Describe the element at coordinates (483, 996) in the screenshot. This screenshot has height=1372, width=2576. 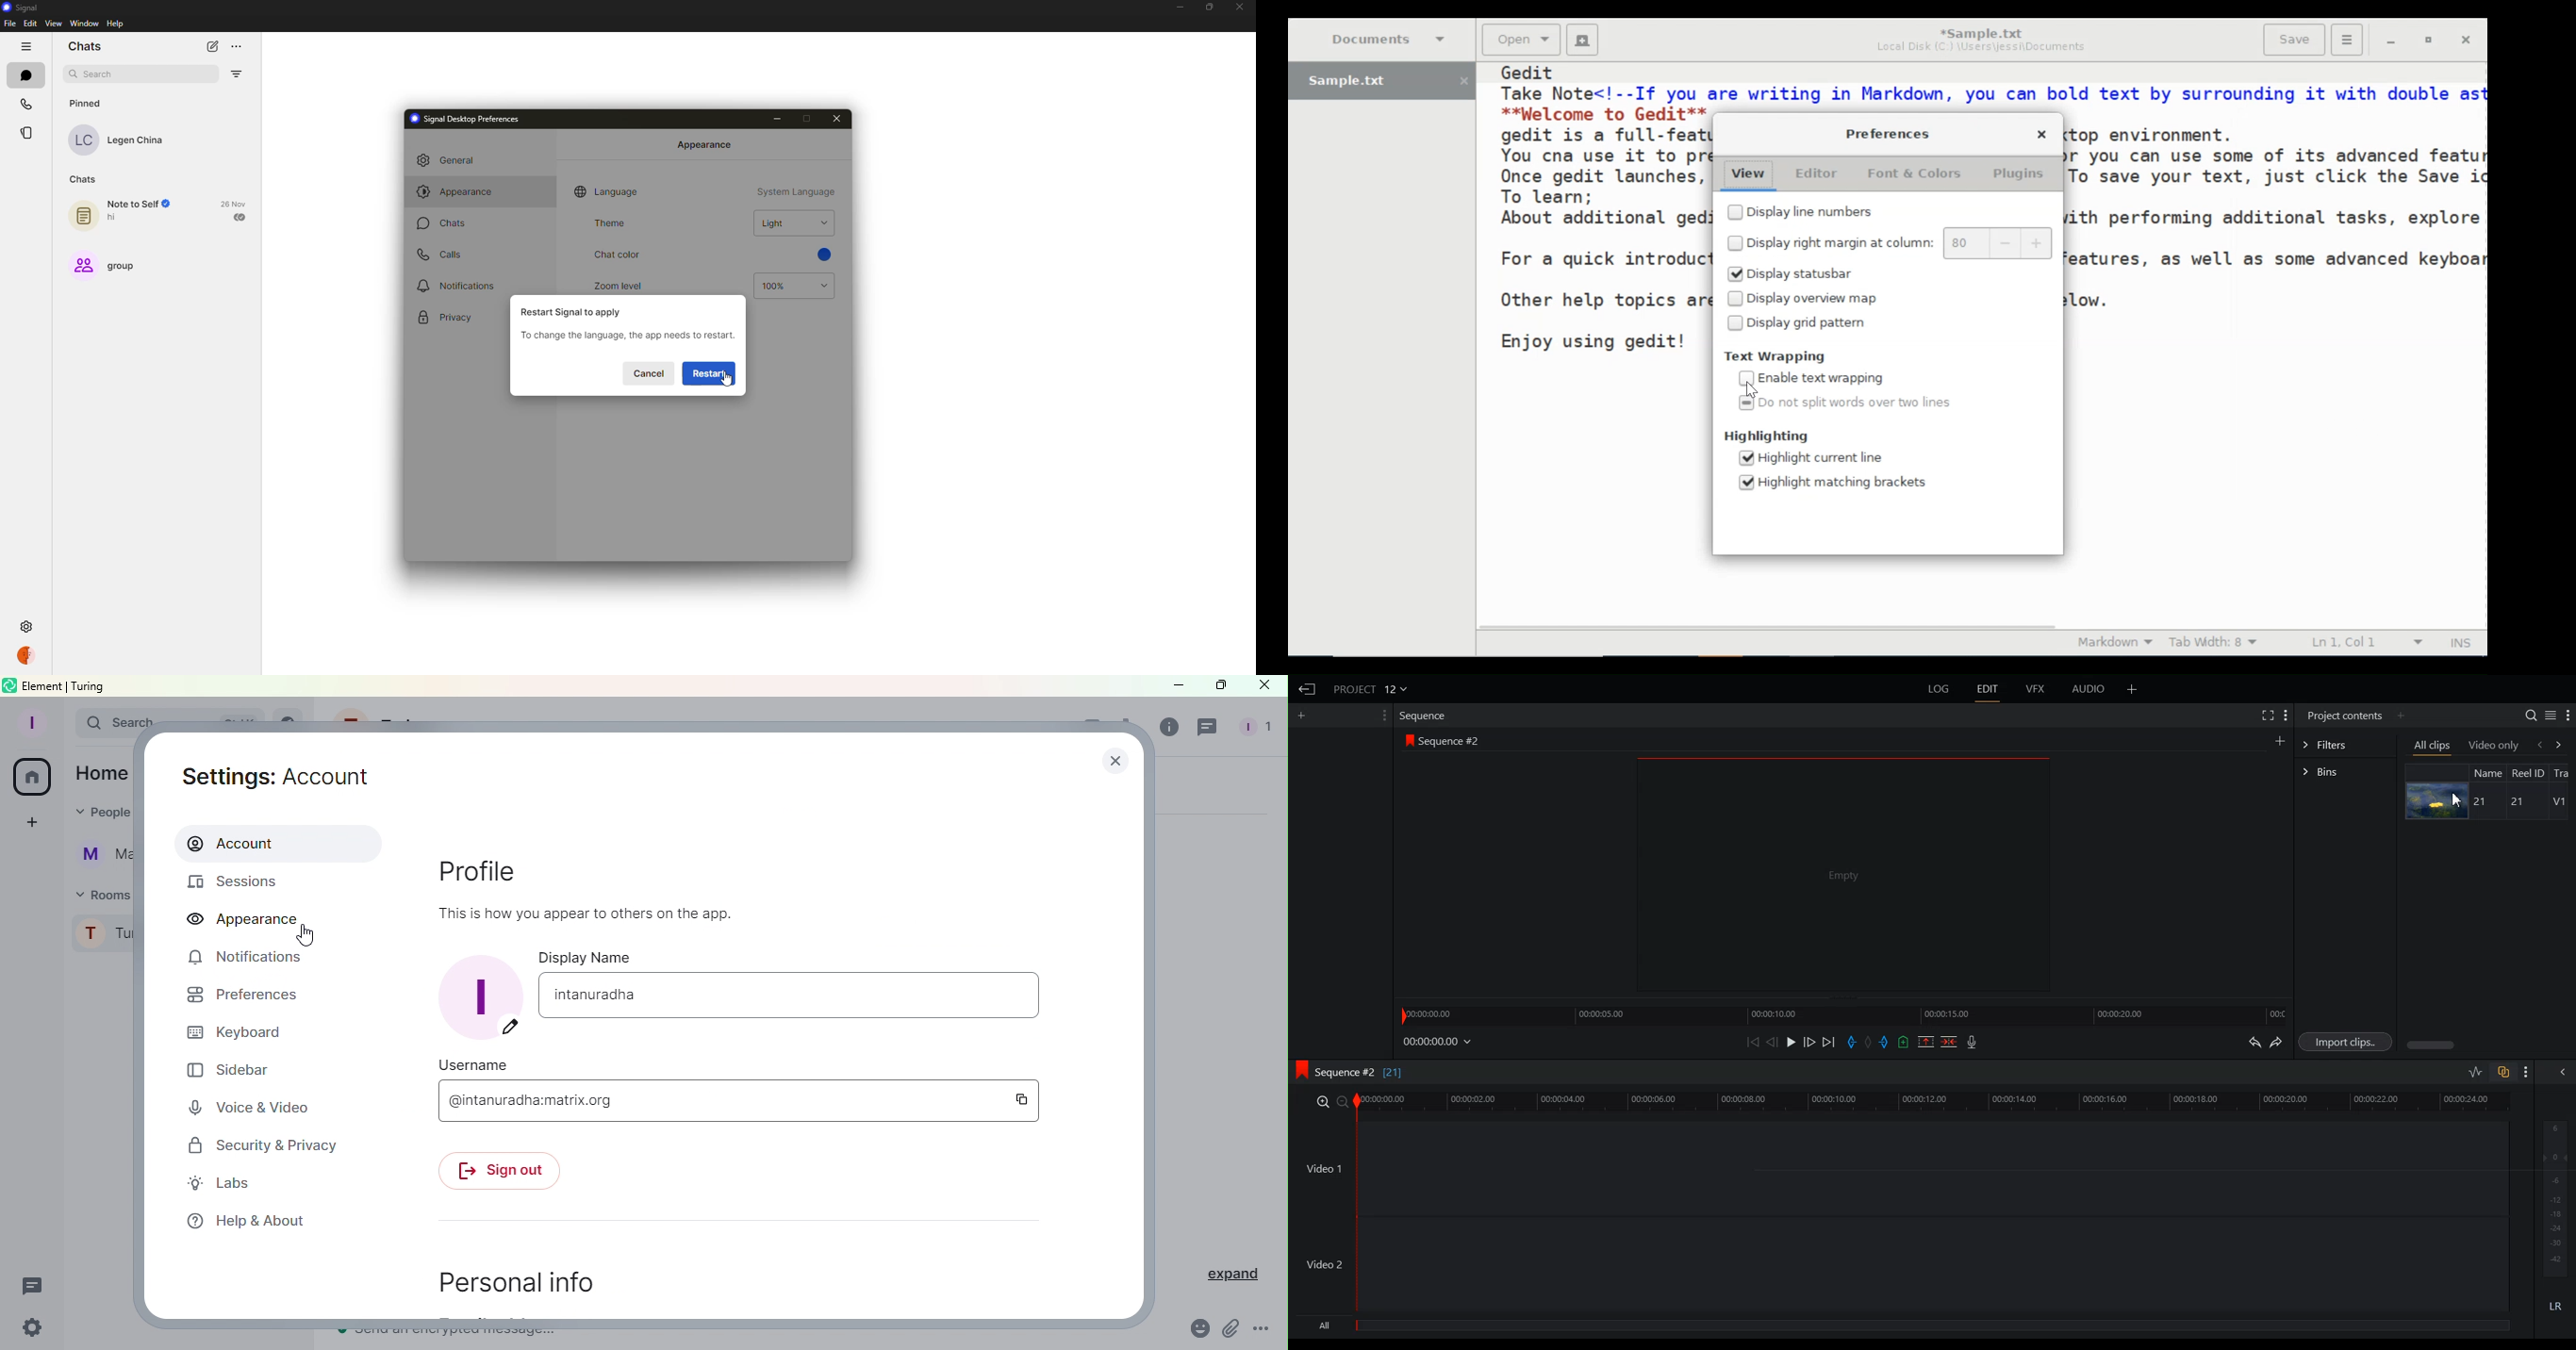
I see `Profile picture` at that location.